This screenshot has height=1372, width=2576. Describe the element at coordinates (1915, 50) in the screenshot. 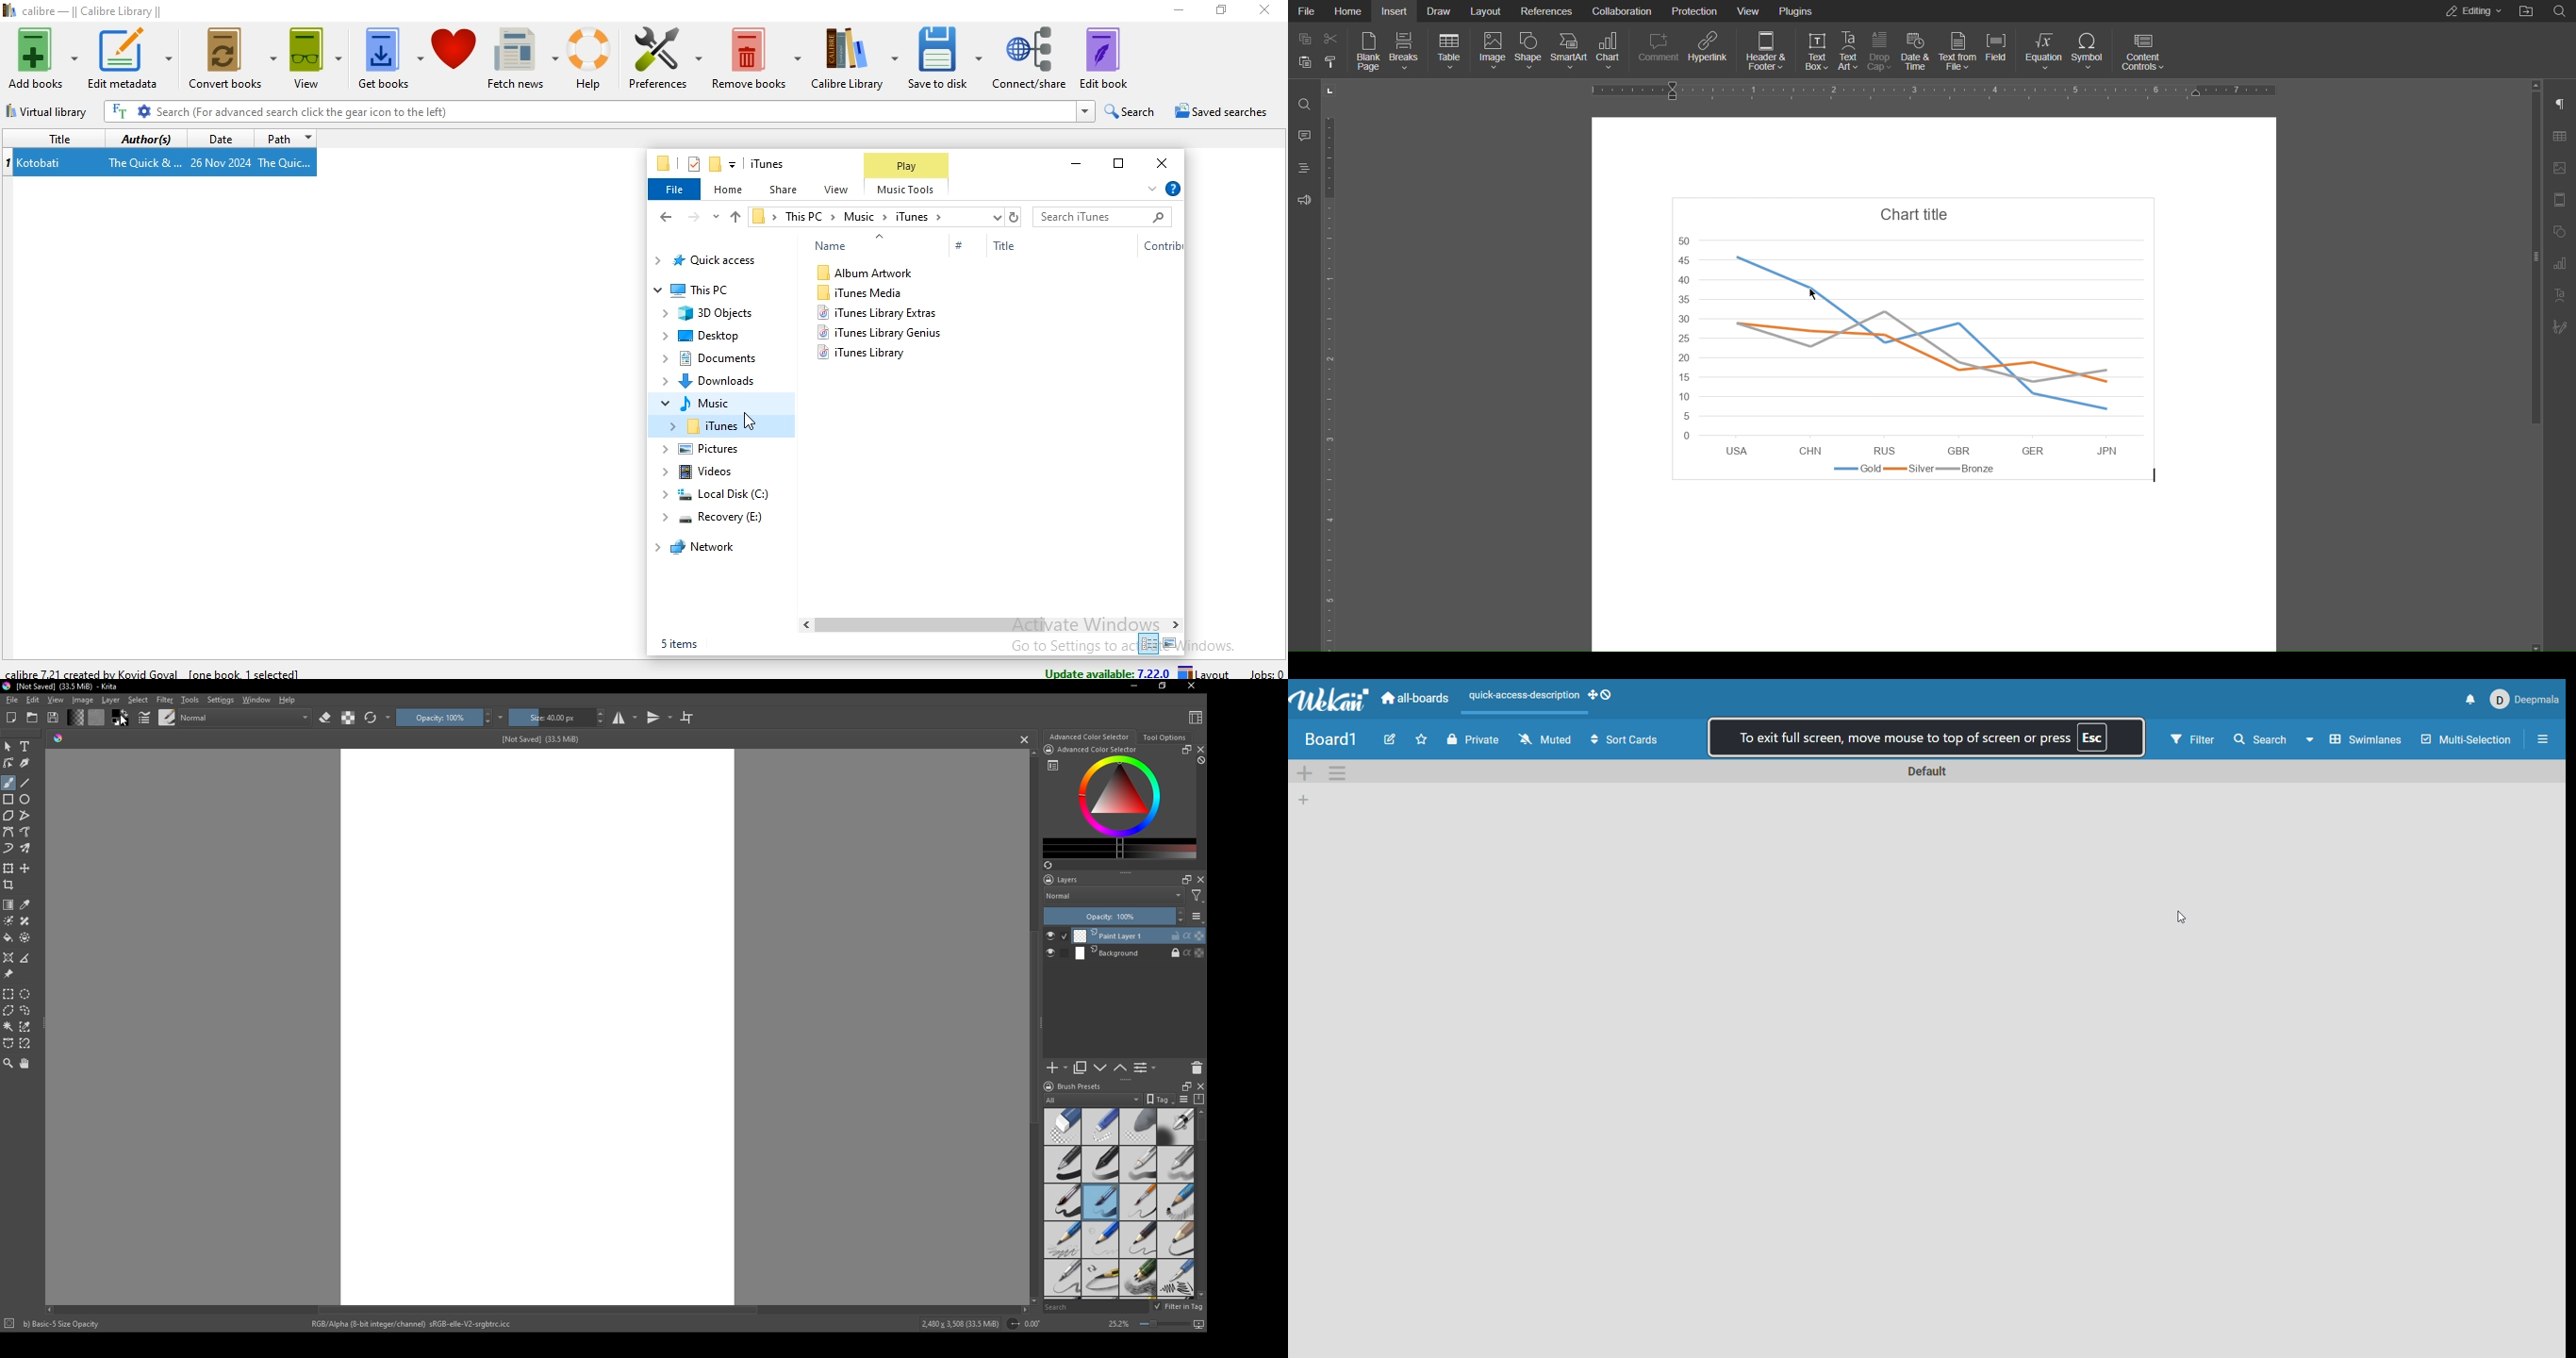

I see `Date and Time` at that location.